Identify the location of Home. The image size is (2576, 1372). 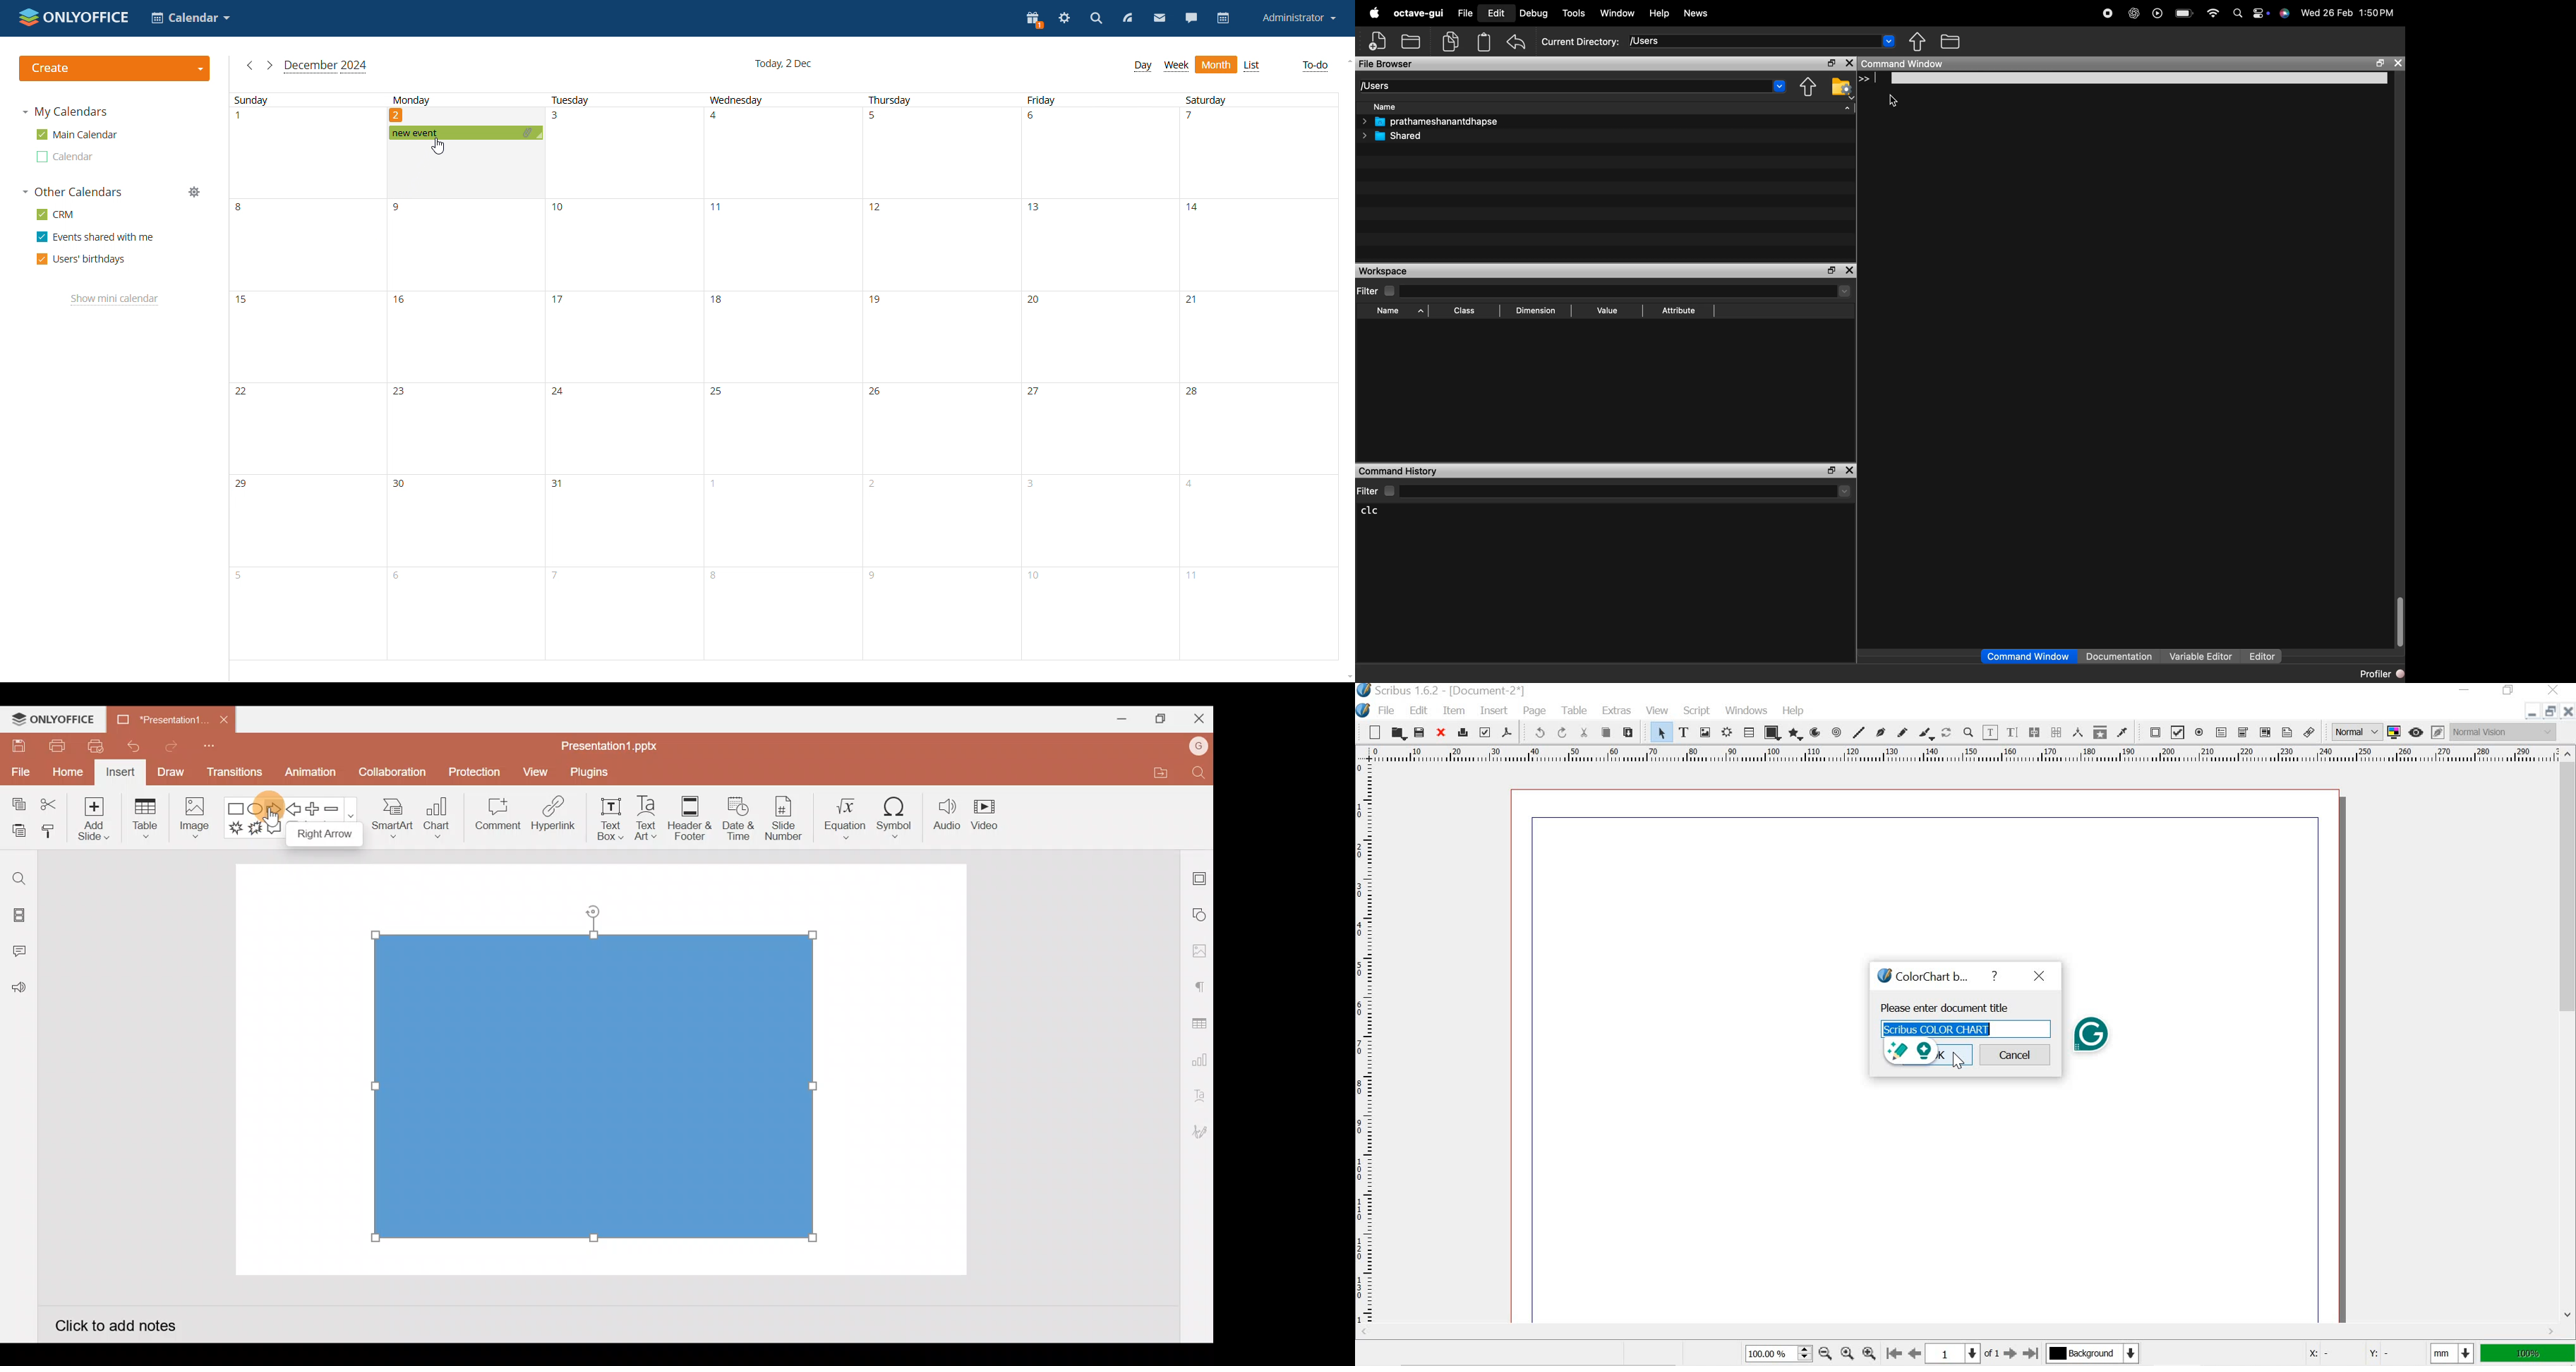
(68, 773).